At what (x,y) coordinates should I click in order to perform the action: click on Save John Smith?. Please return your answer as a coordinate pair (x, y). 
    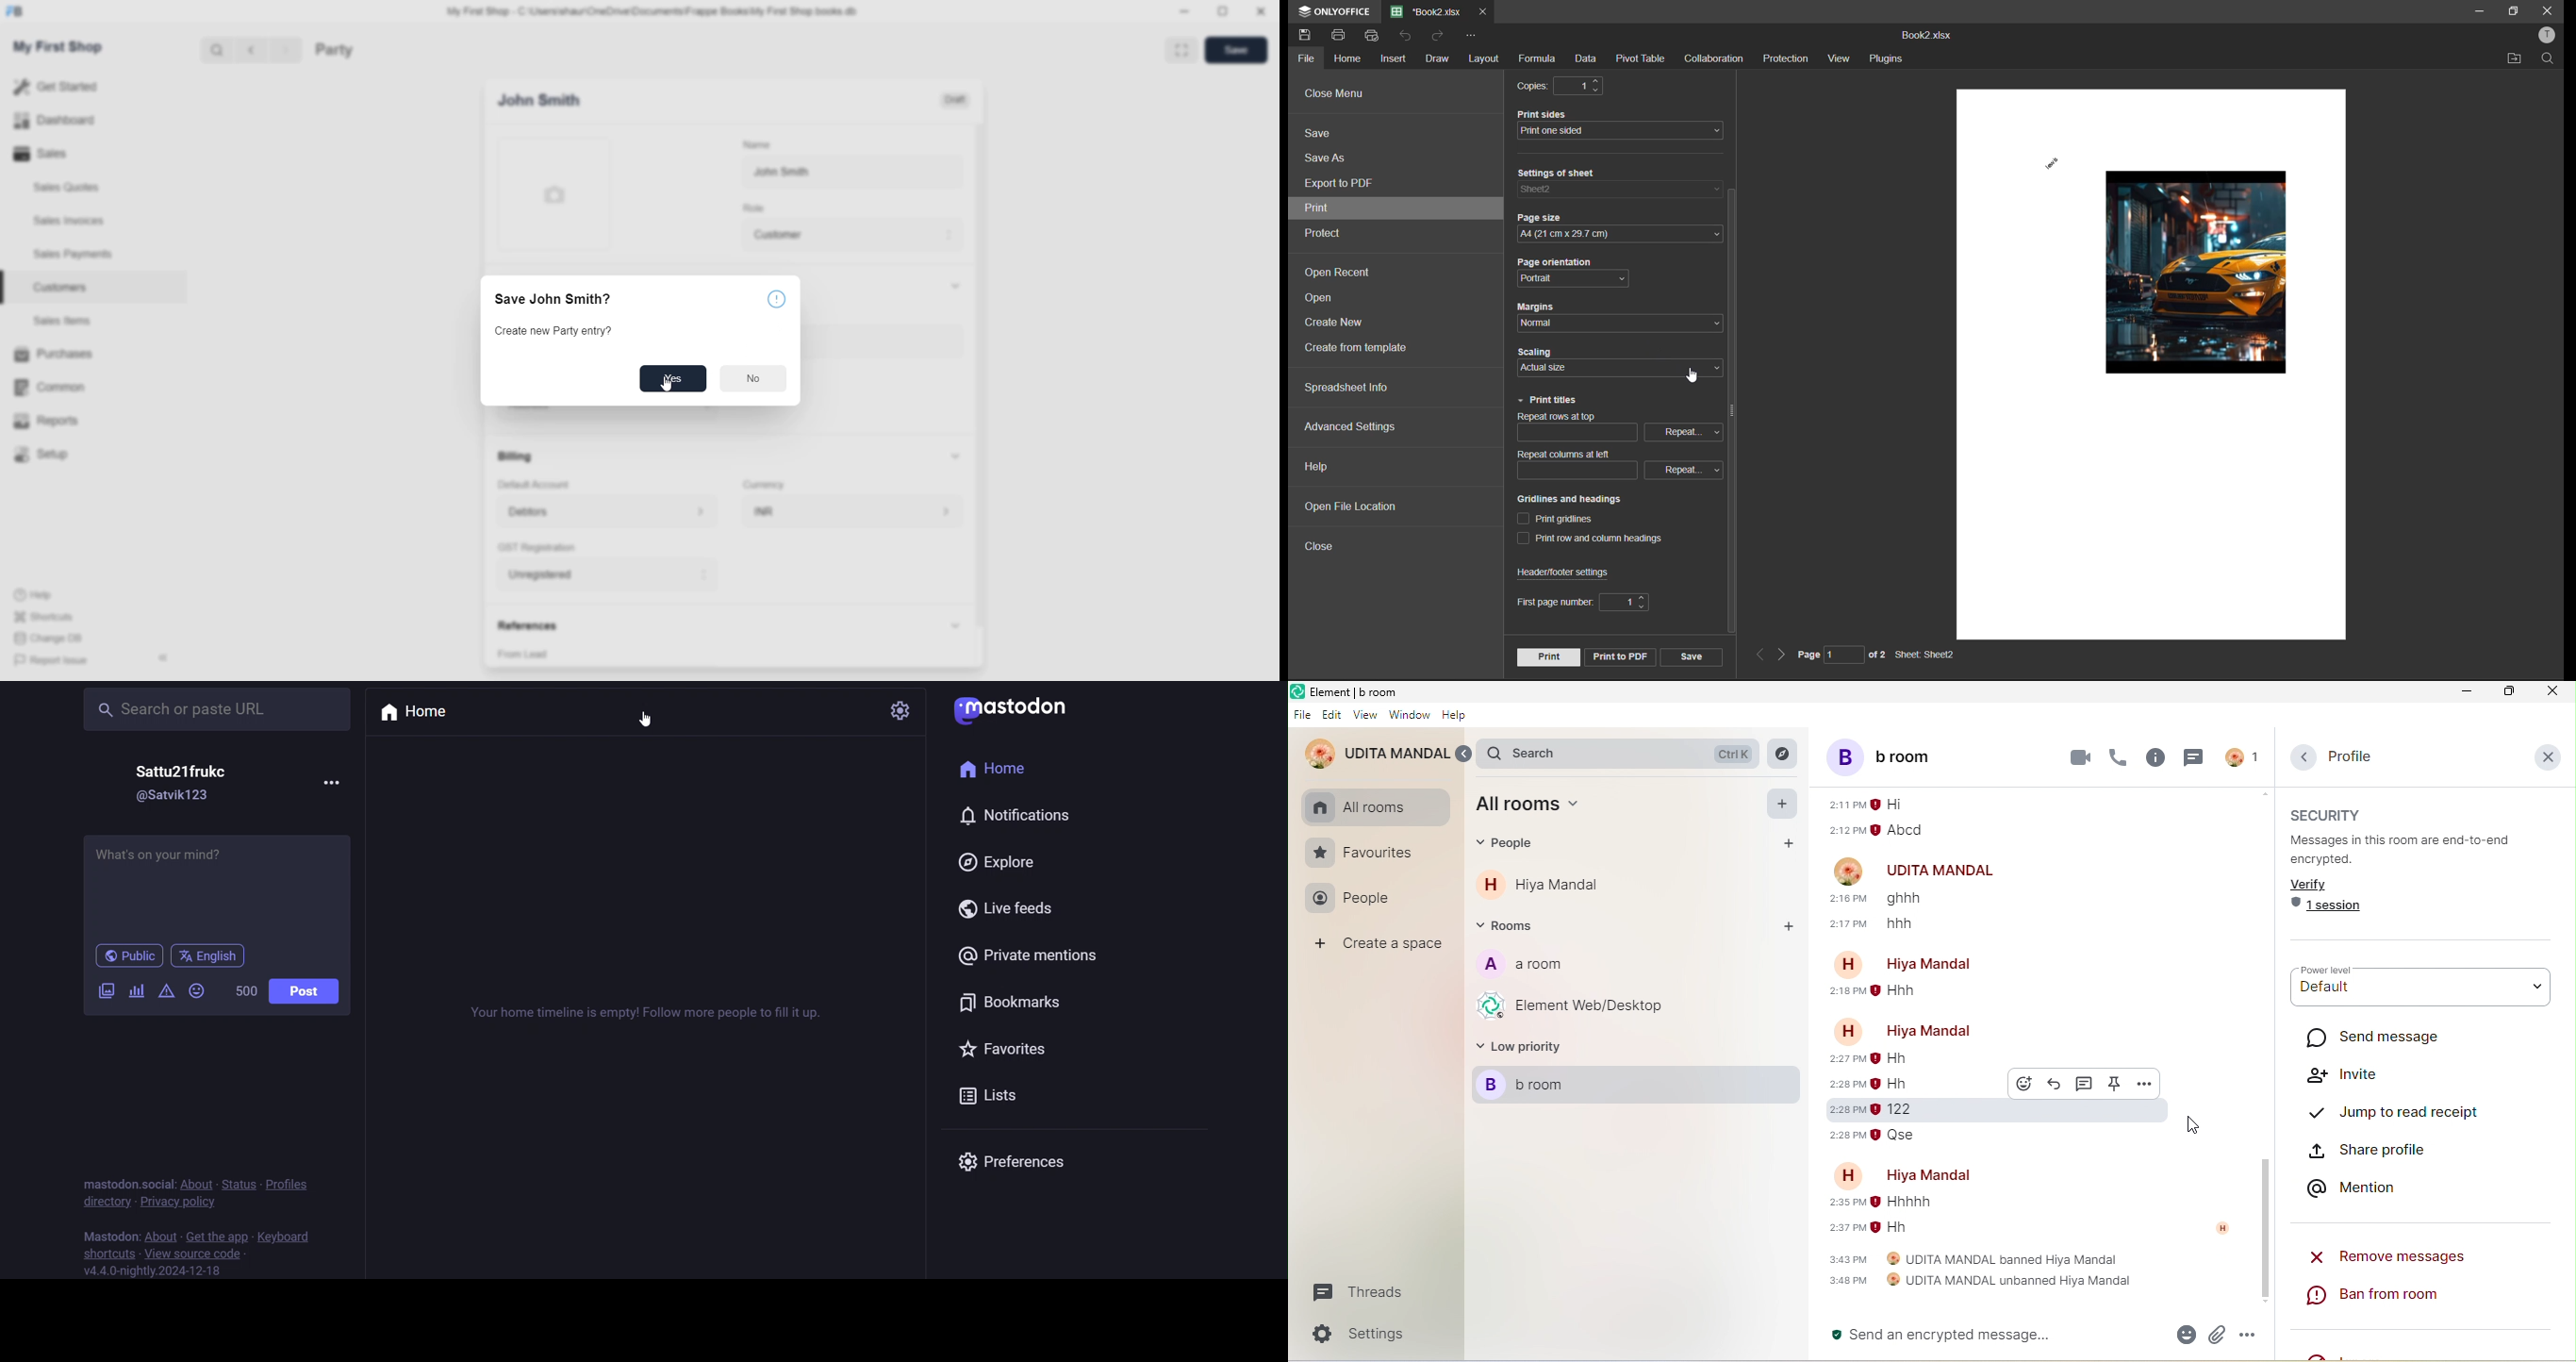
    Looking at the image, I should click on (557, 296).